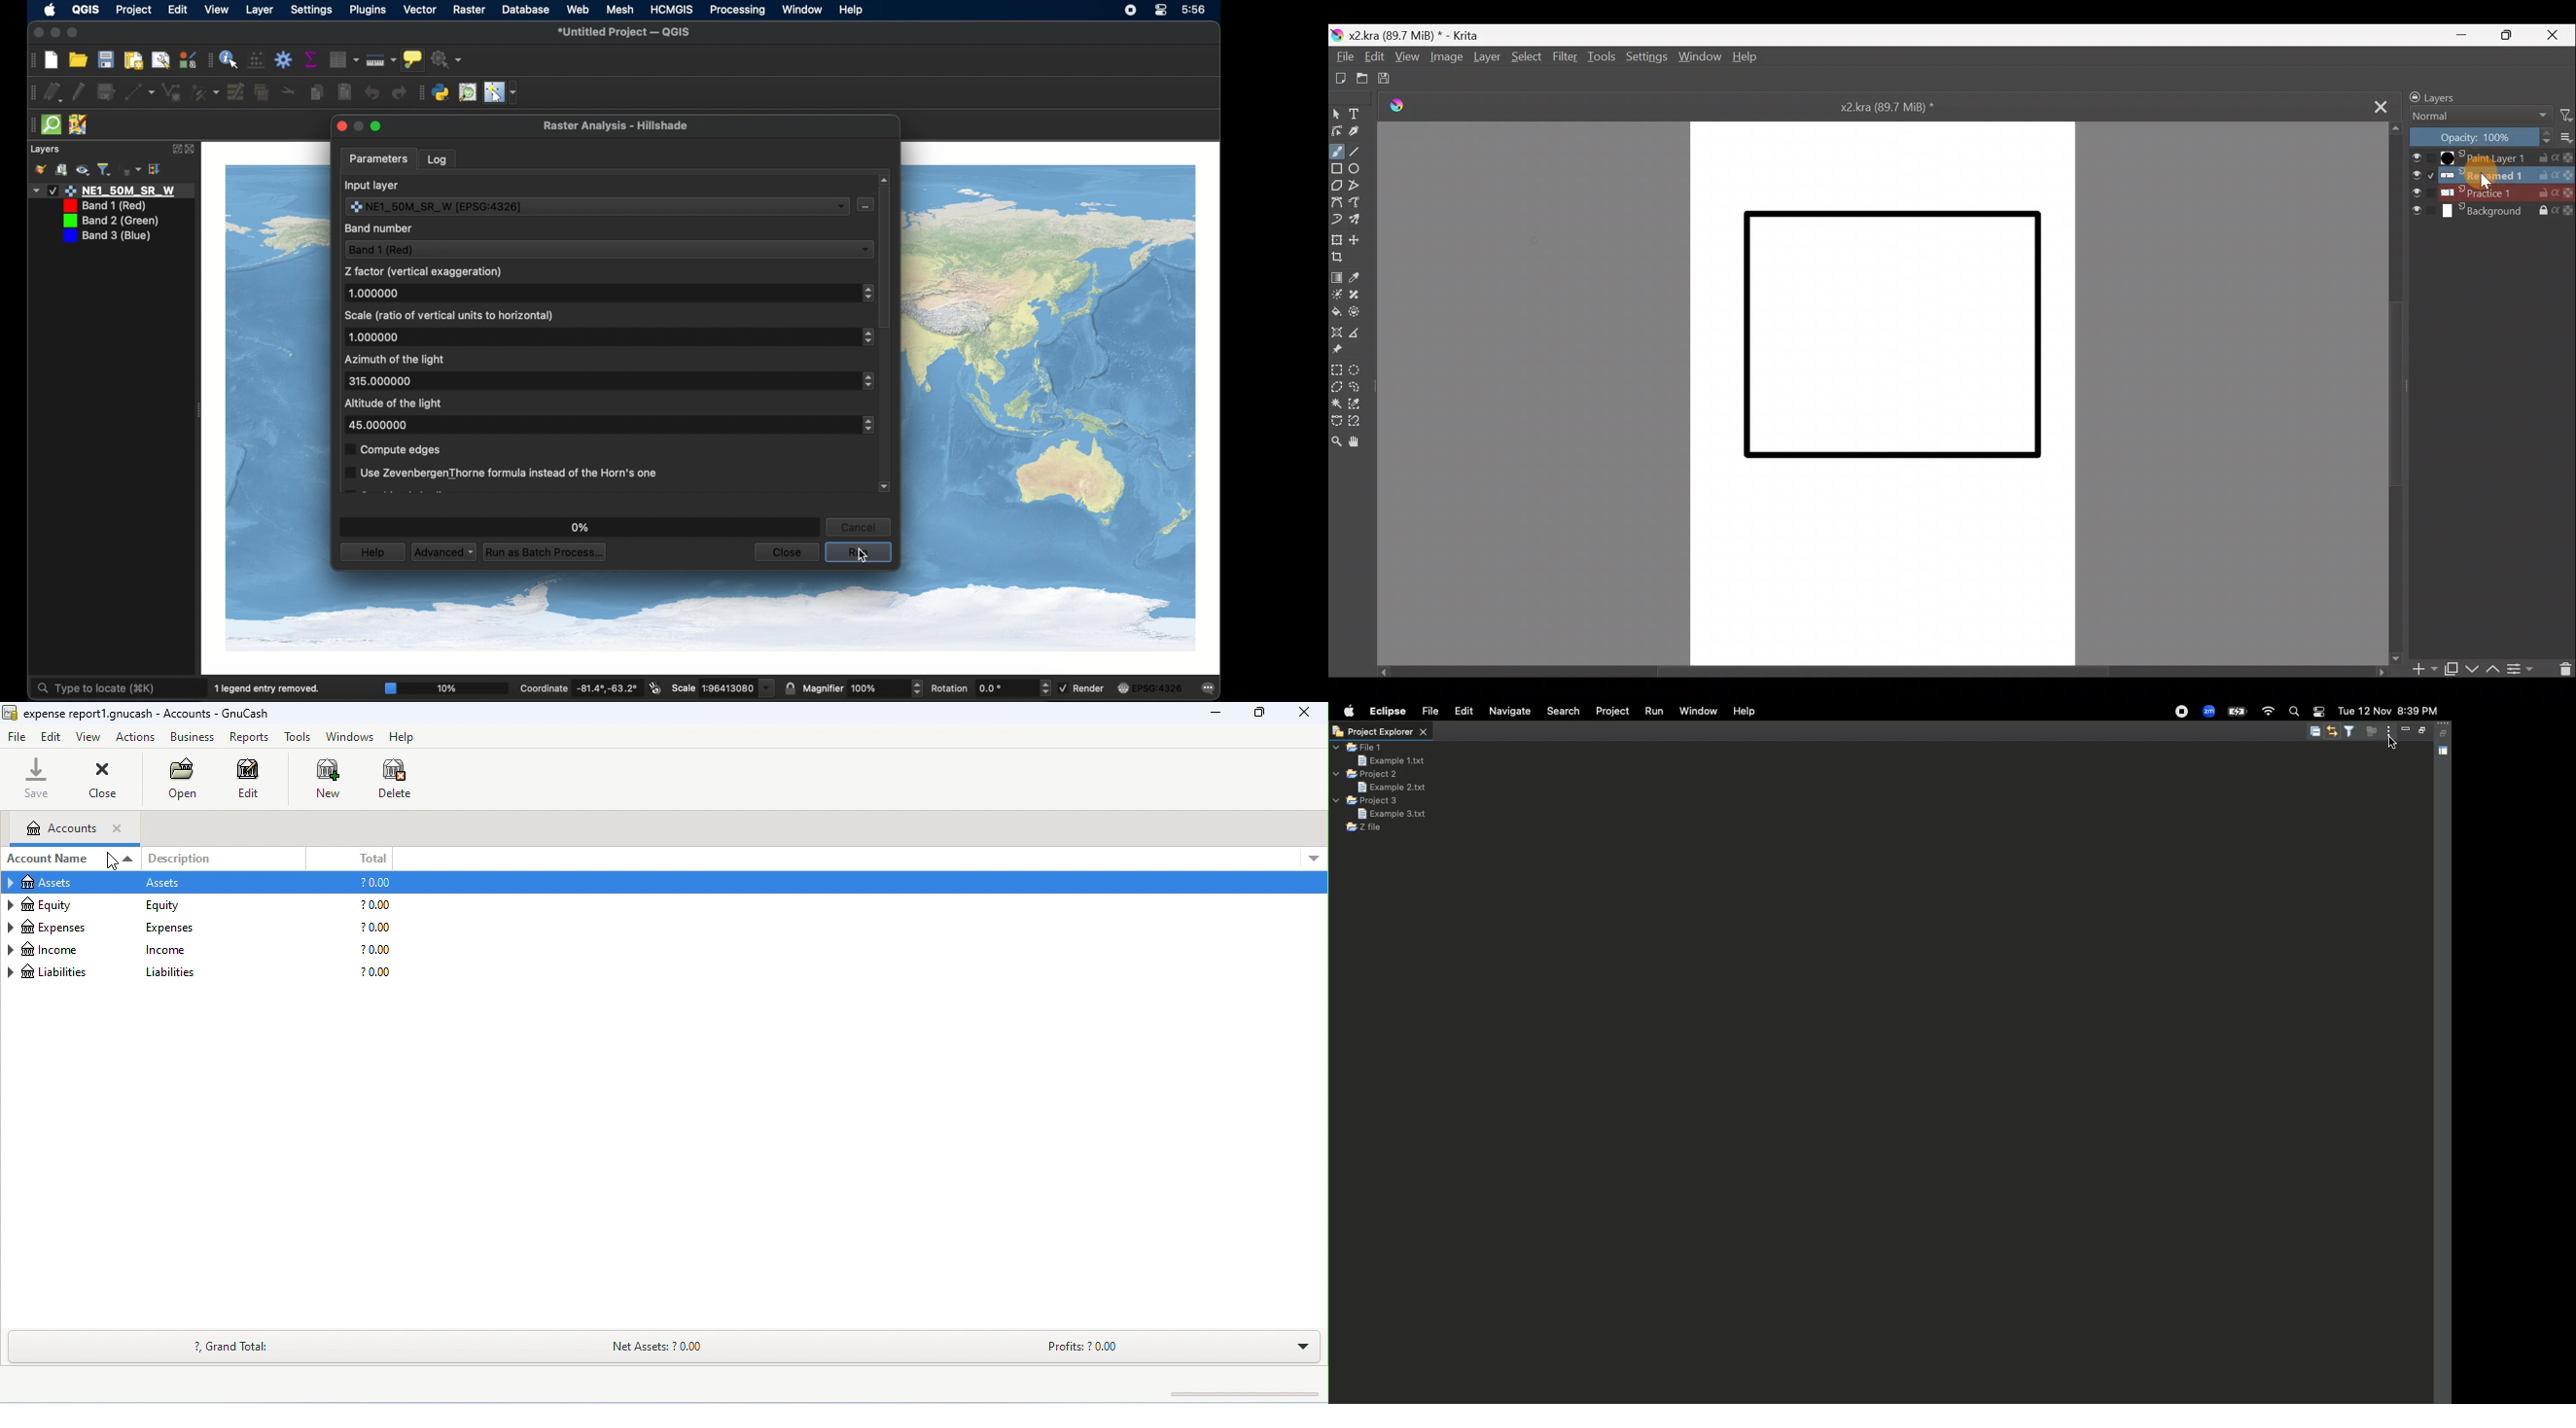 The image size is (2576, 1428). I want to click on Open an existing document, so click(1361, 78).